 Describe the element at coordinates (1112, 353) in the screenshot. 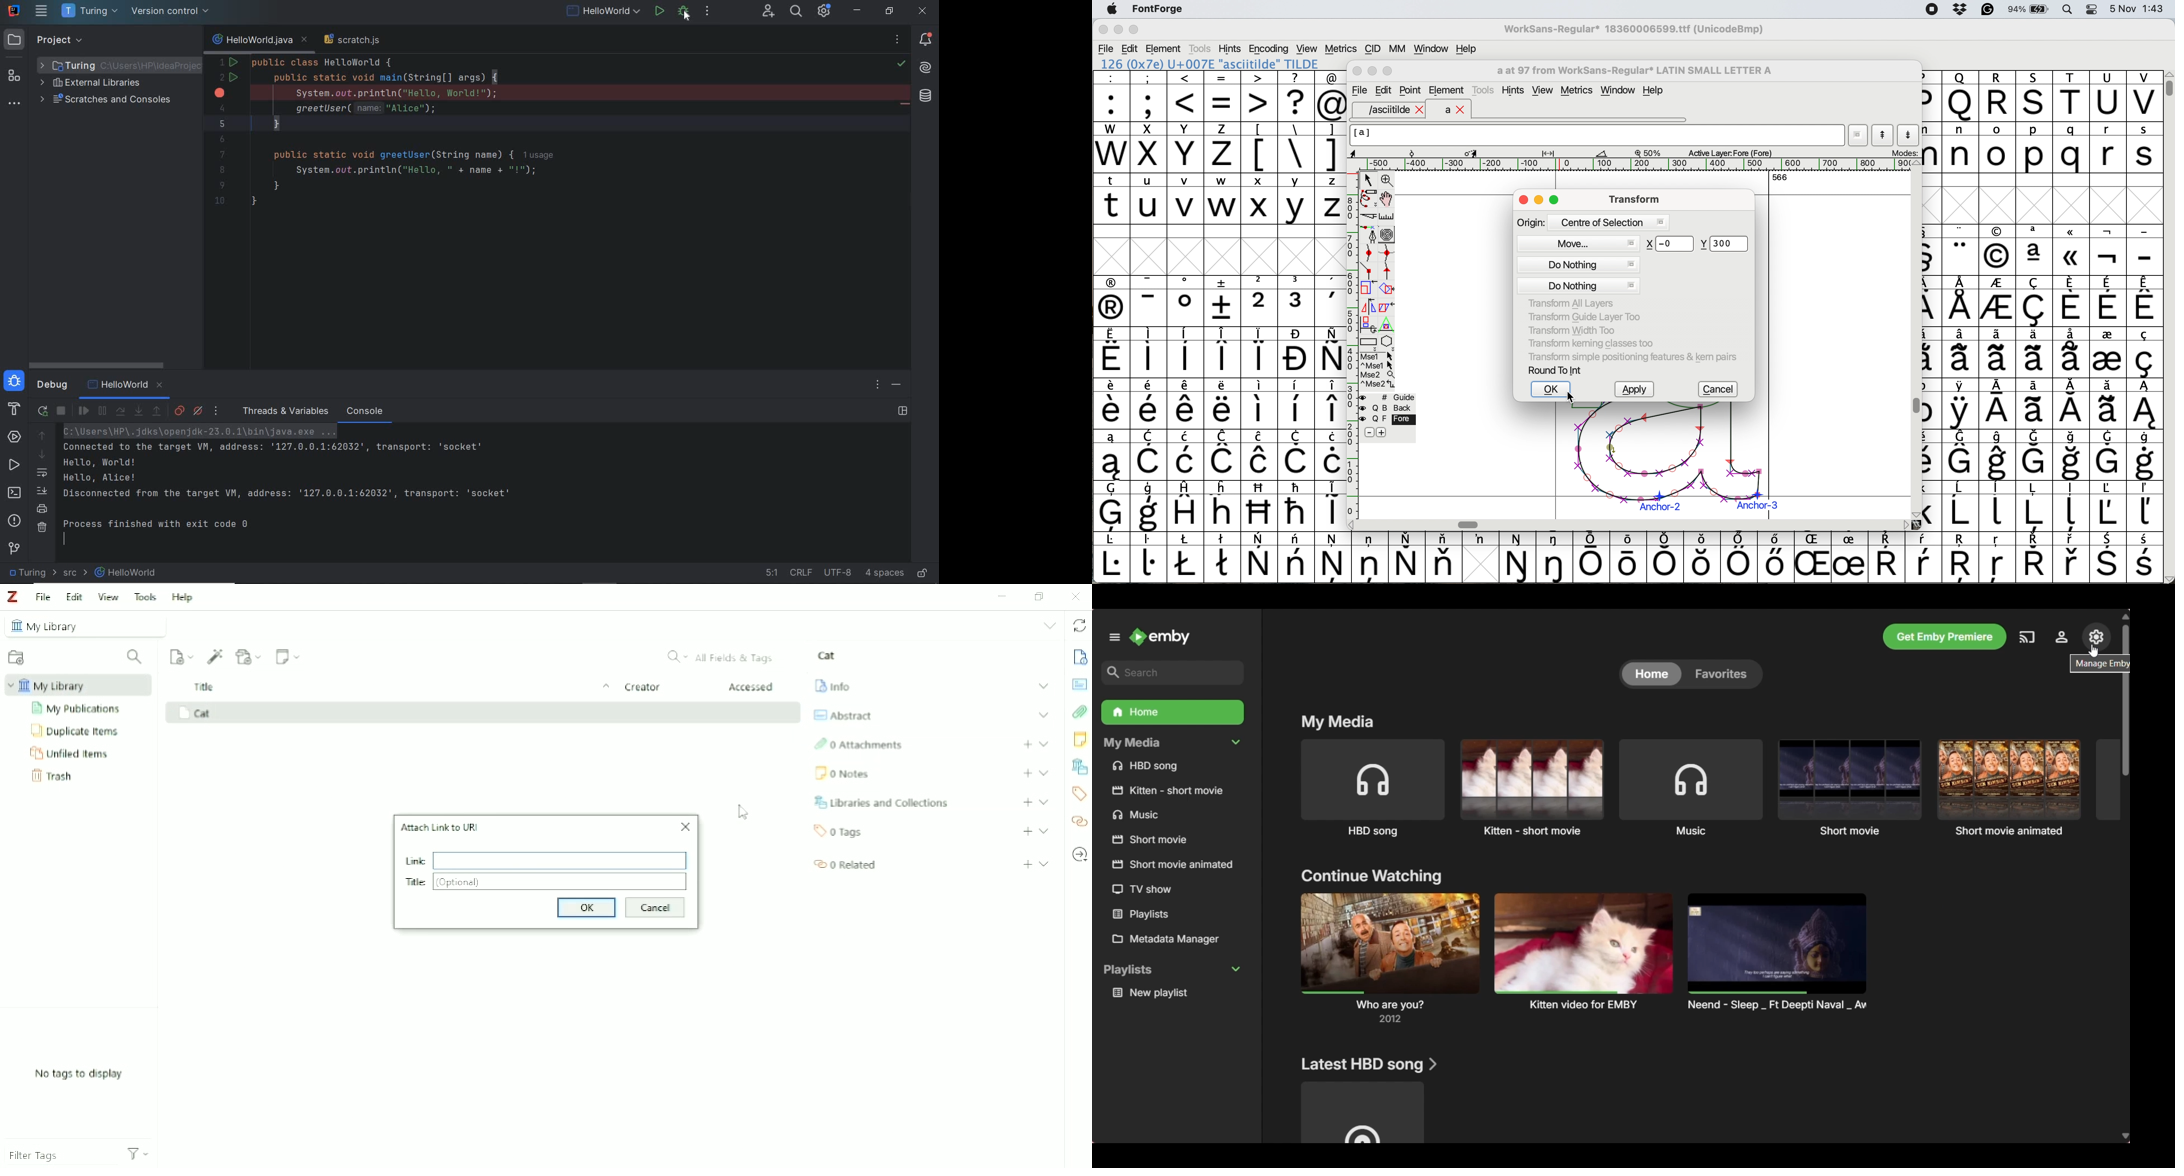

I see `symbol` at that location.